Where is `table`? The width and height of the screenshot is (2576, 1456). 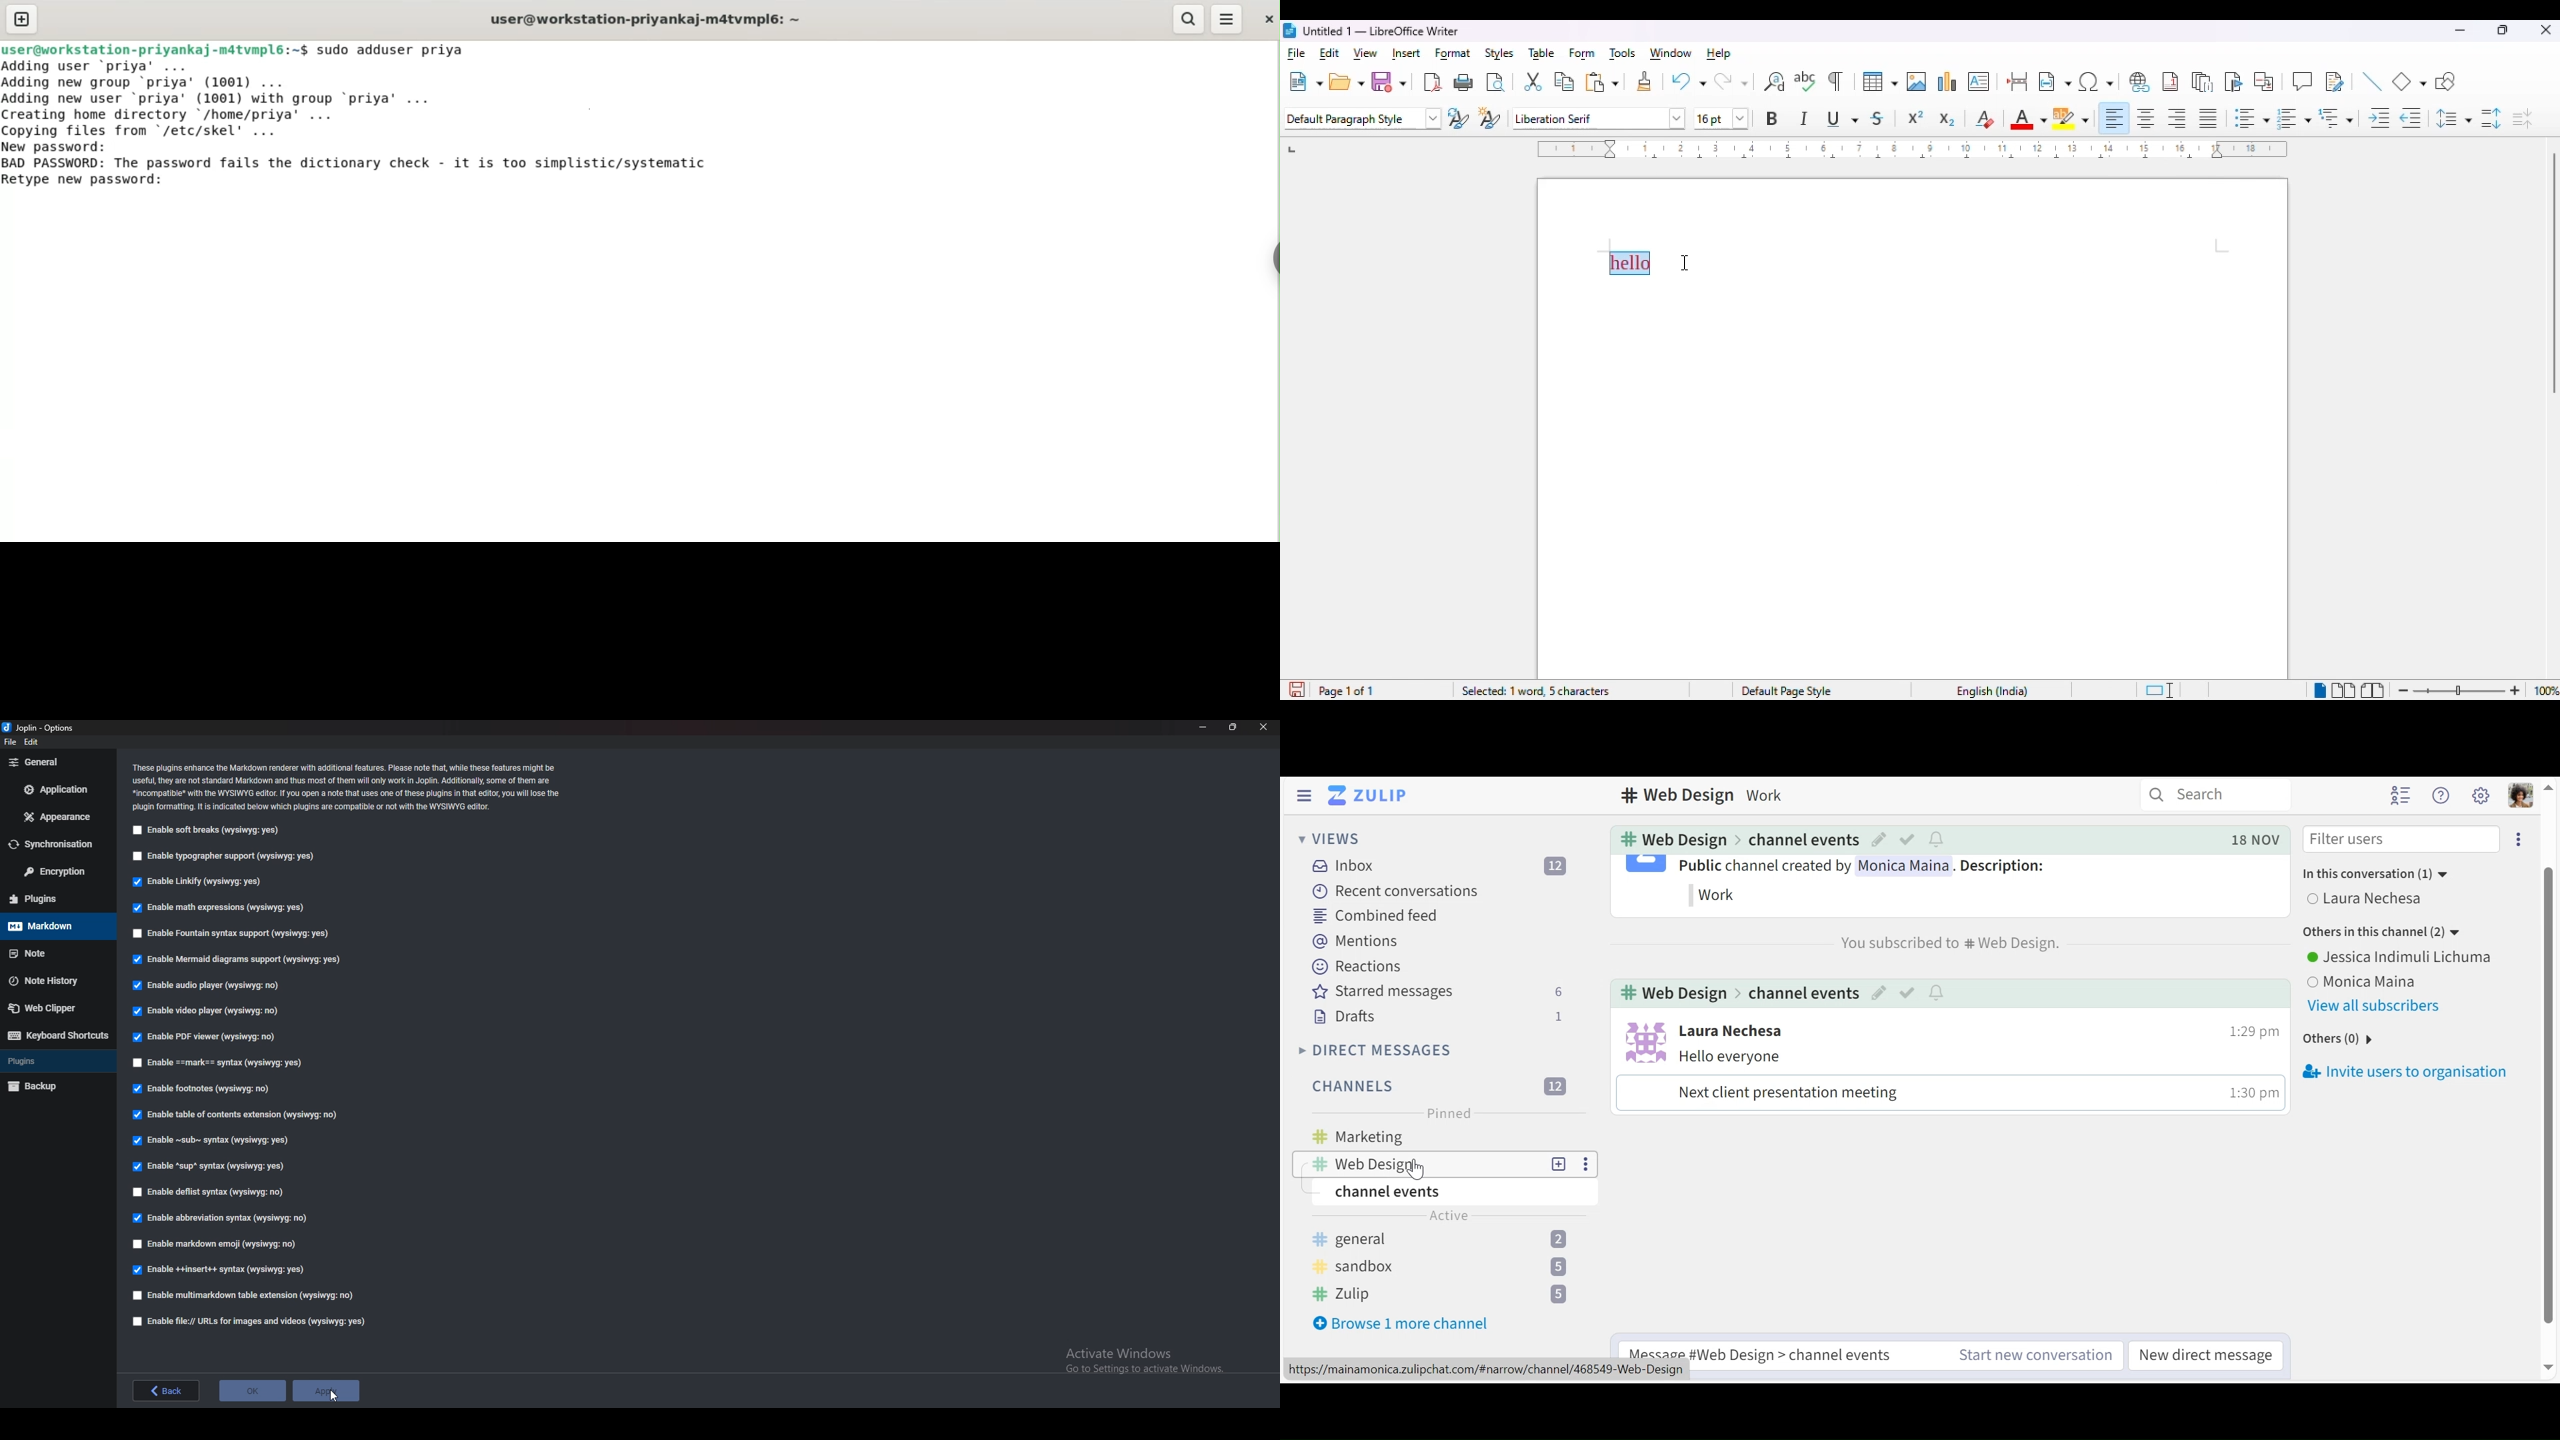
table is located at coordinates (1543, 53).